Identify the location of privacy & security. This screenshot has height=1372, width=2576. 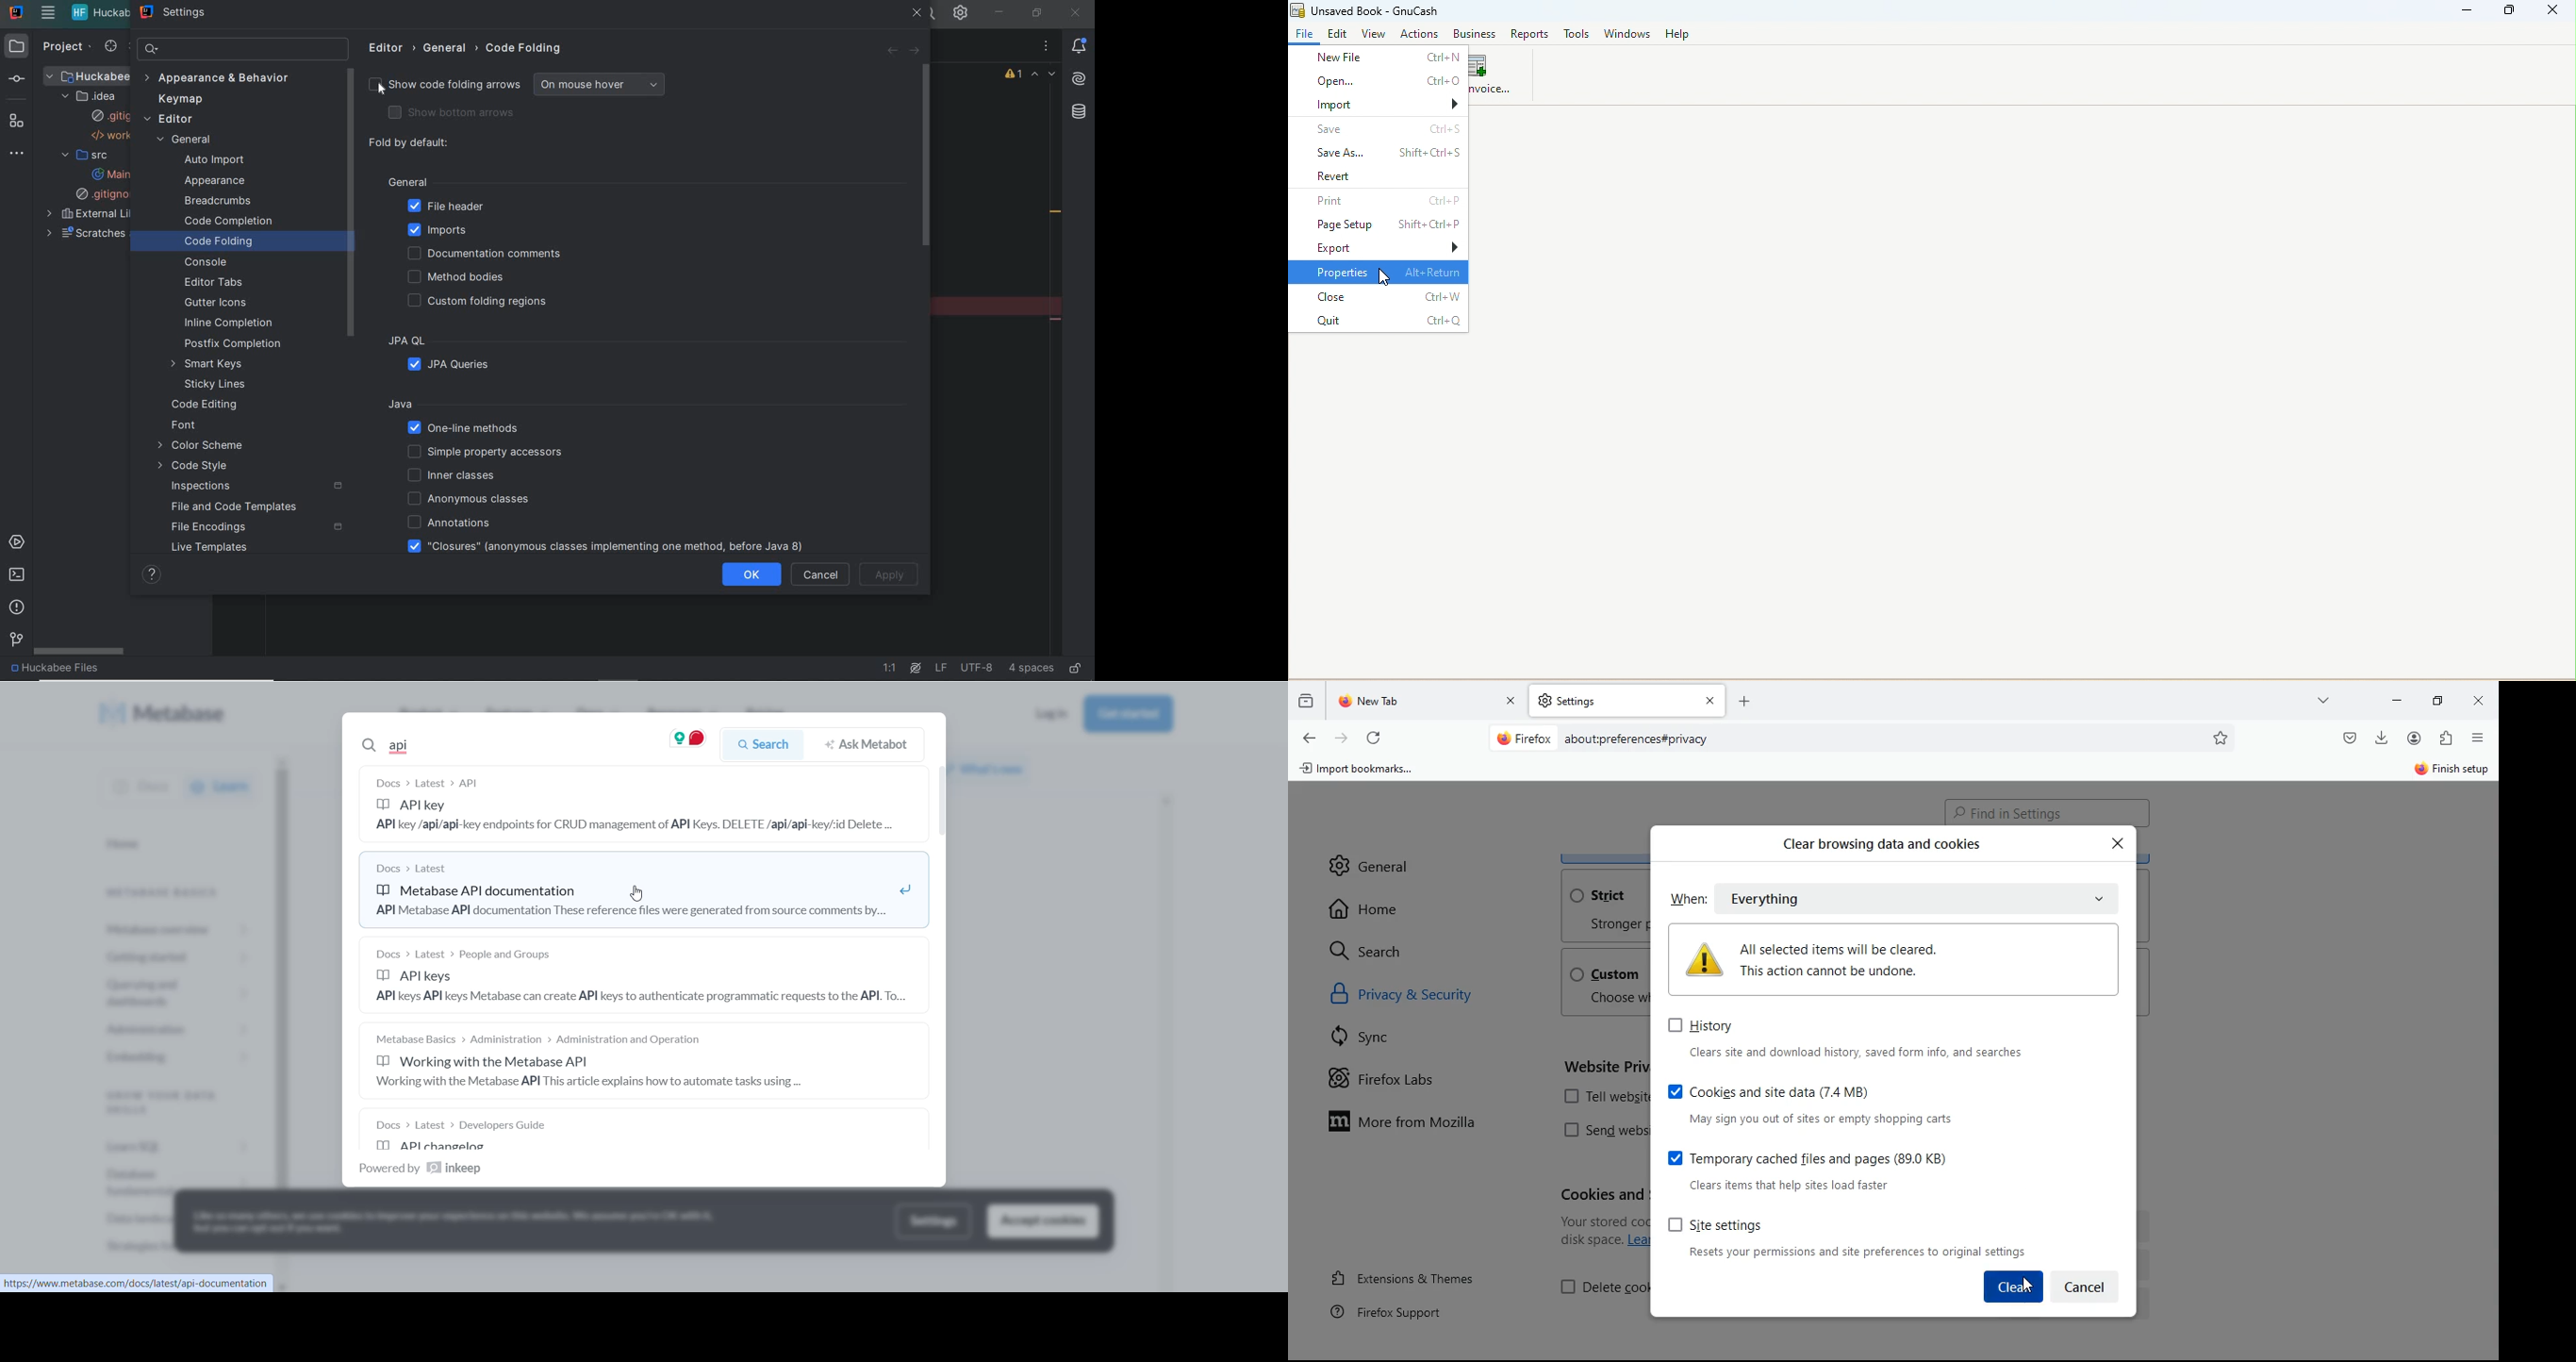
(1424, 998).